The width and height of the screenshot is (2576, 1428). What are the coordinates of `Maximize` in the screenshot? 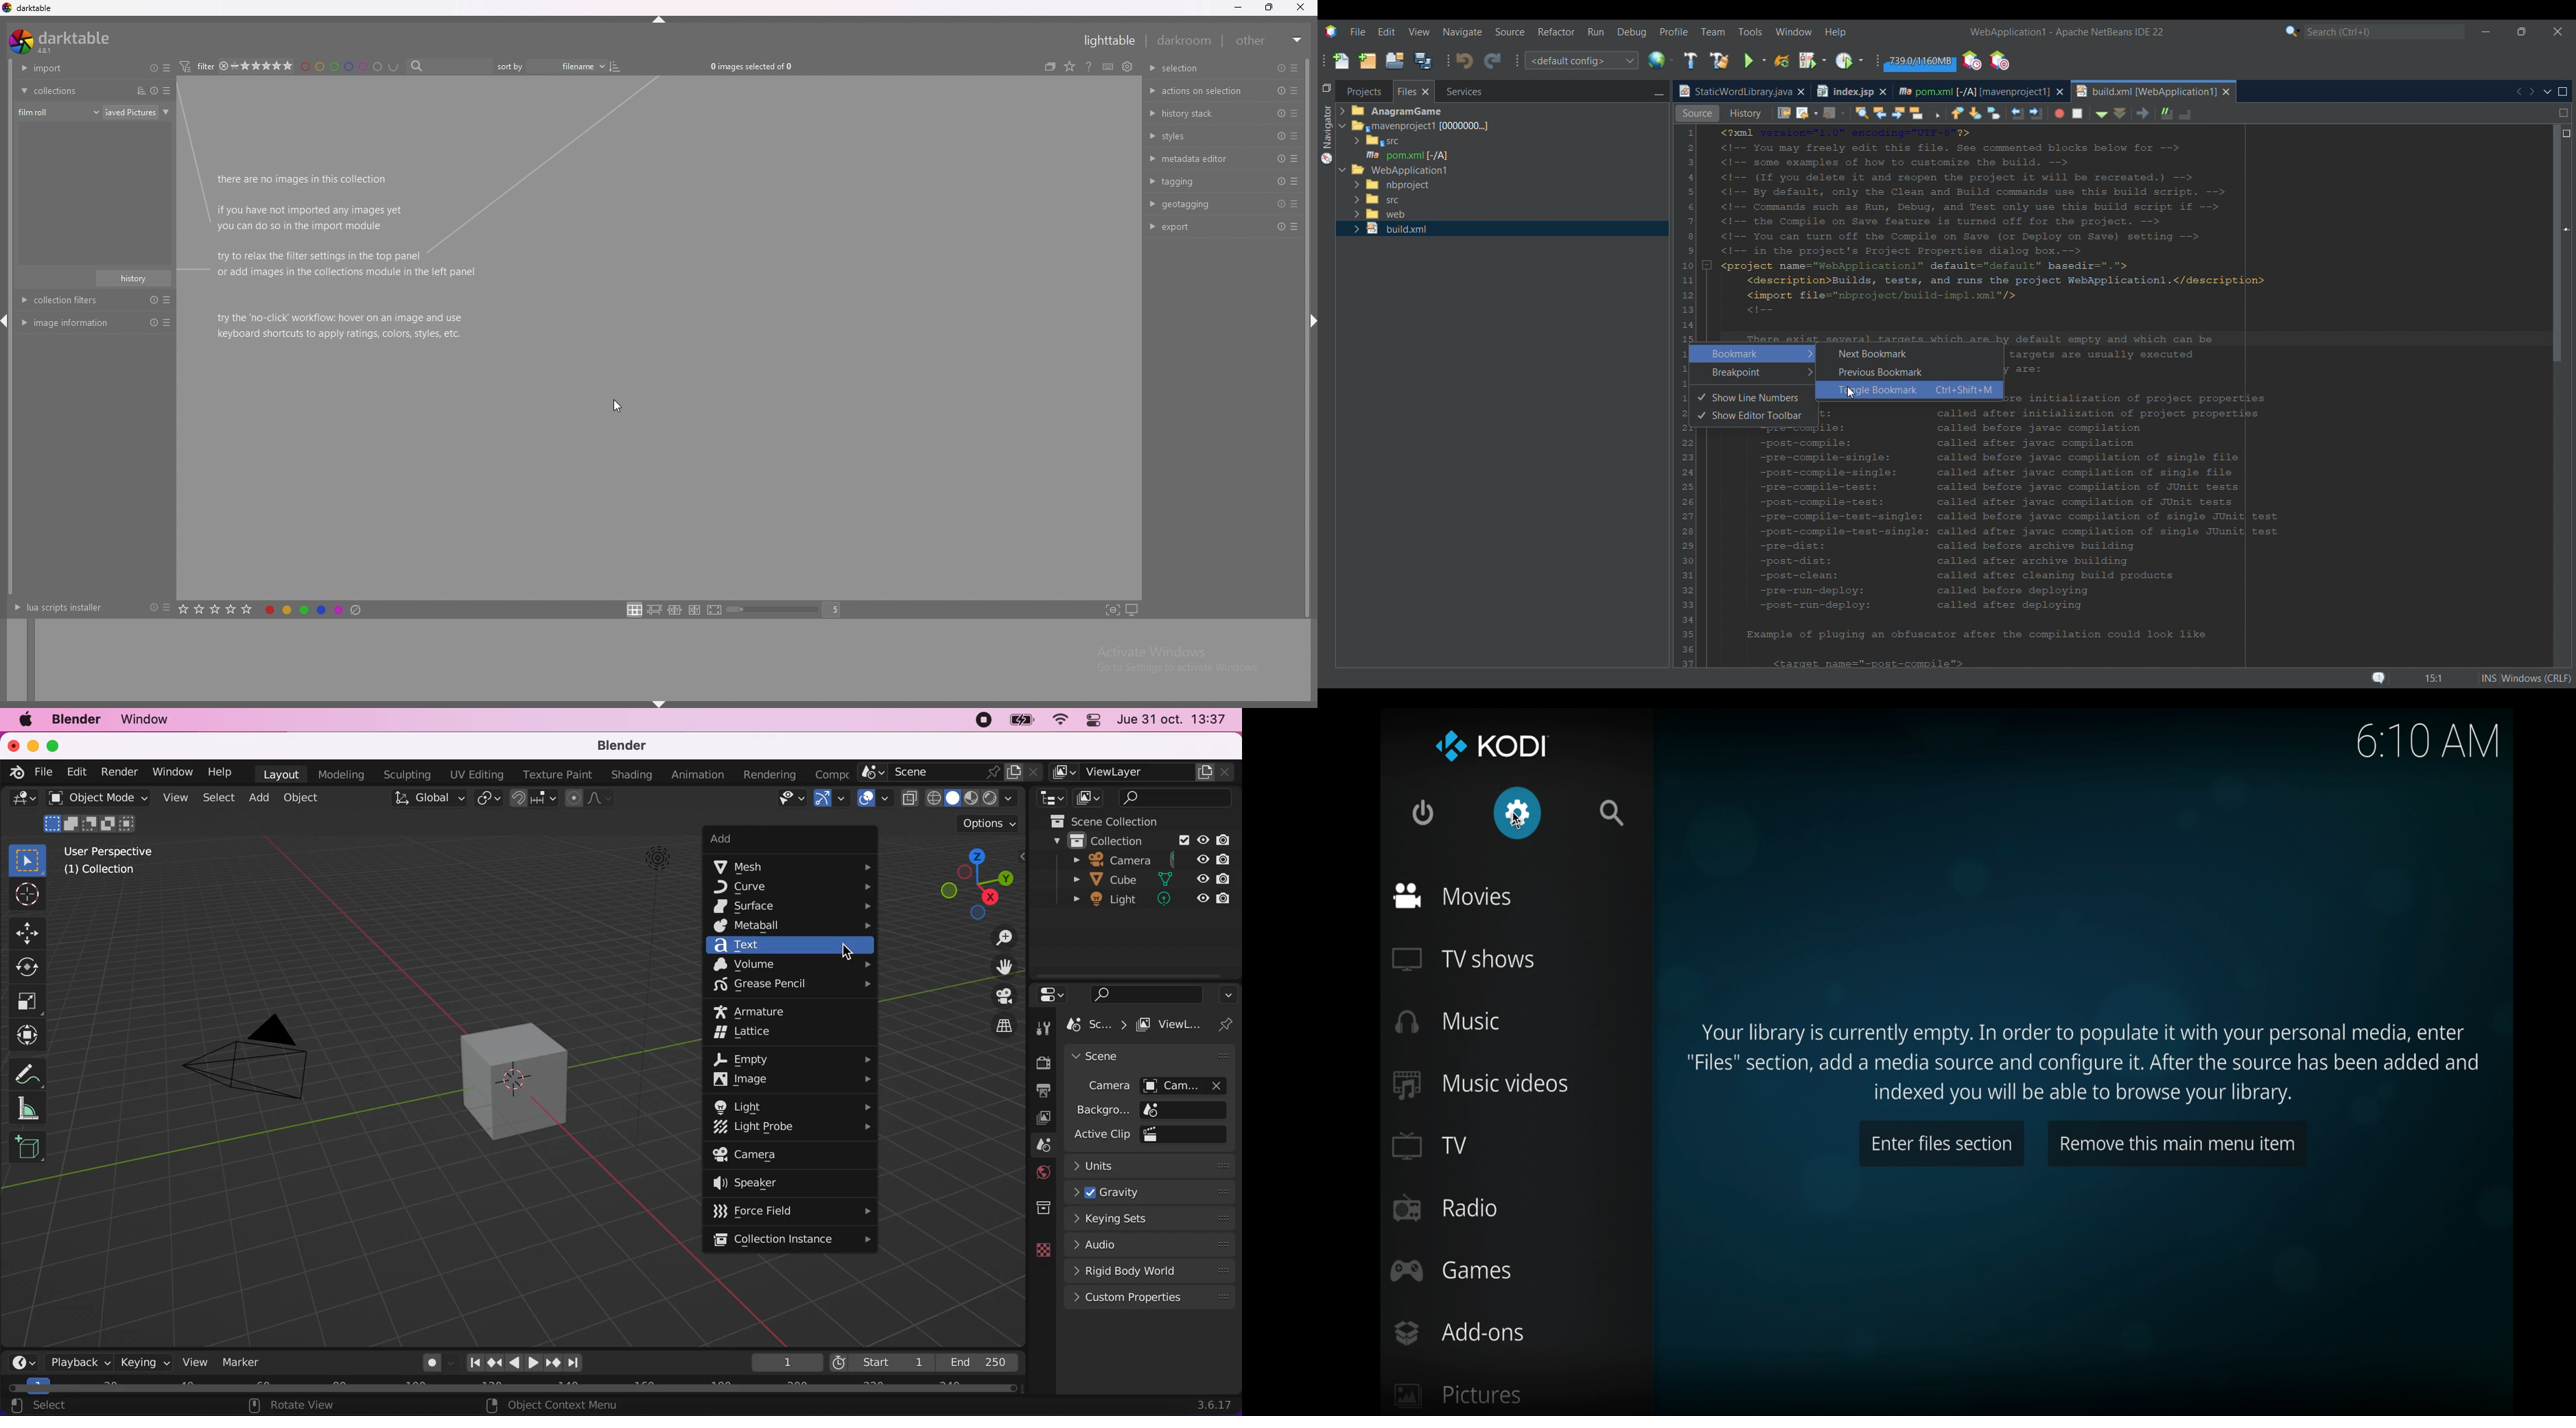 It's located at (2563, 92).